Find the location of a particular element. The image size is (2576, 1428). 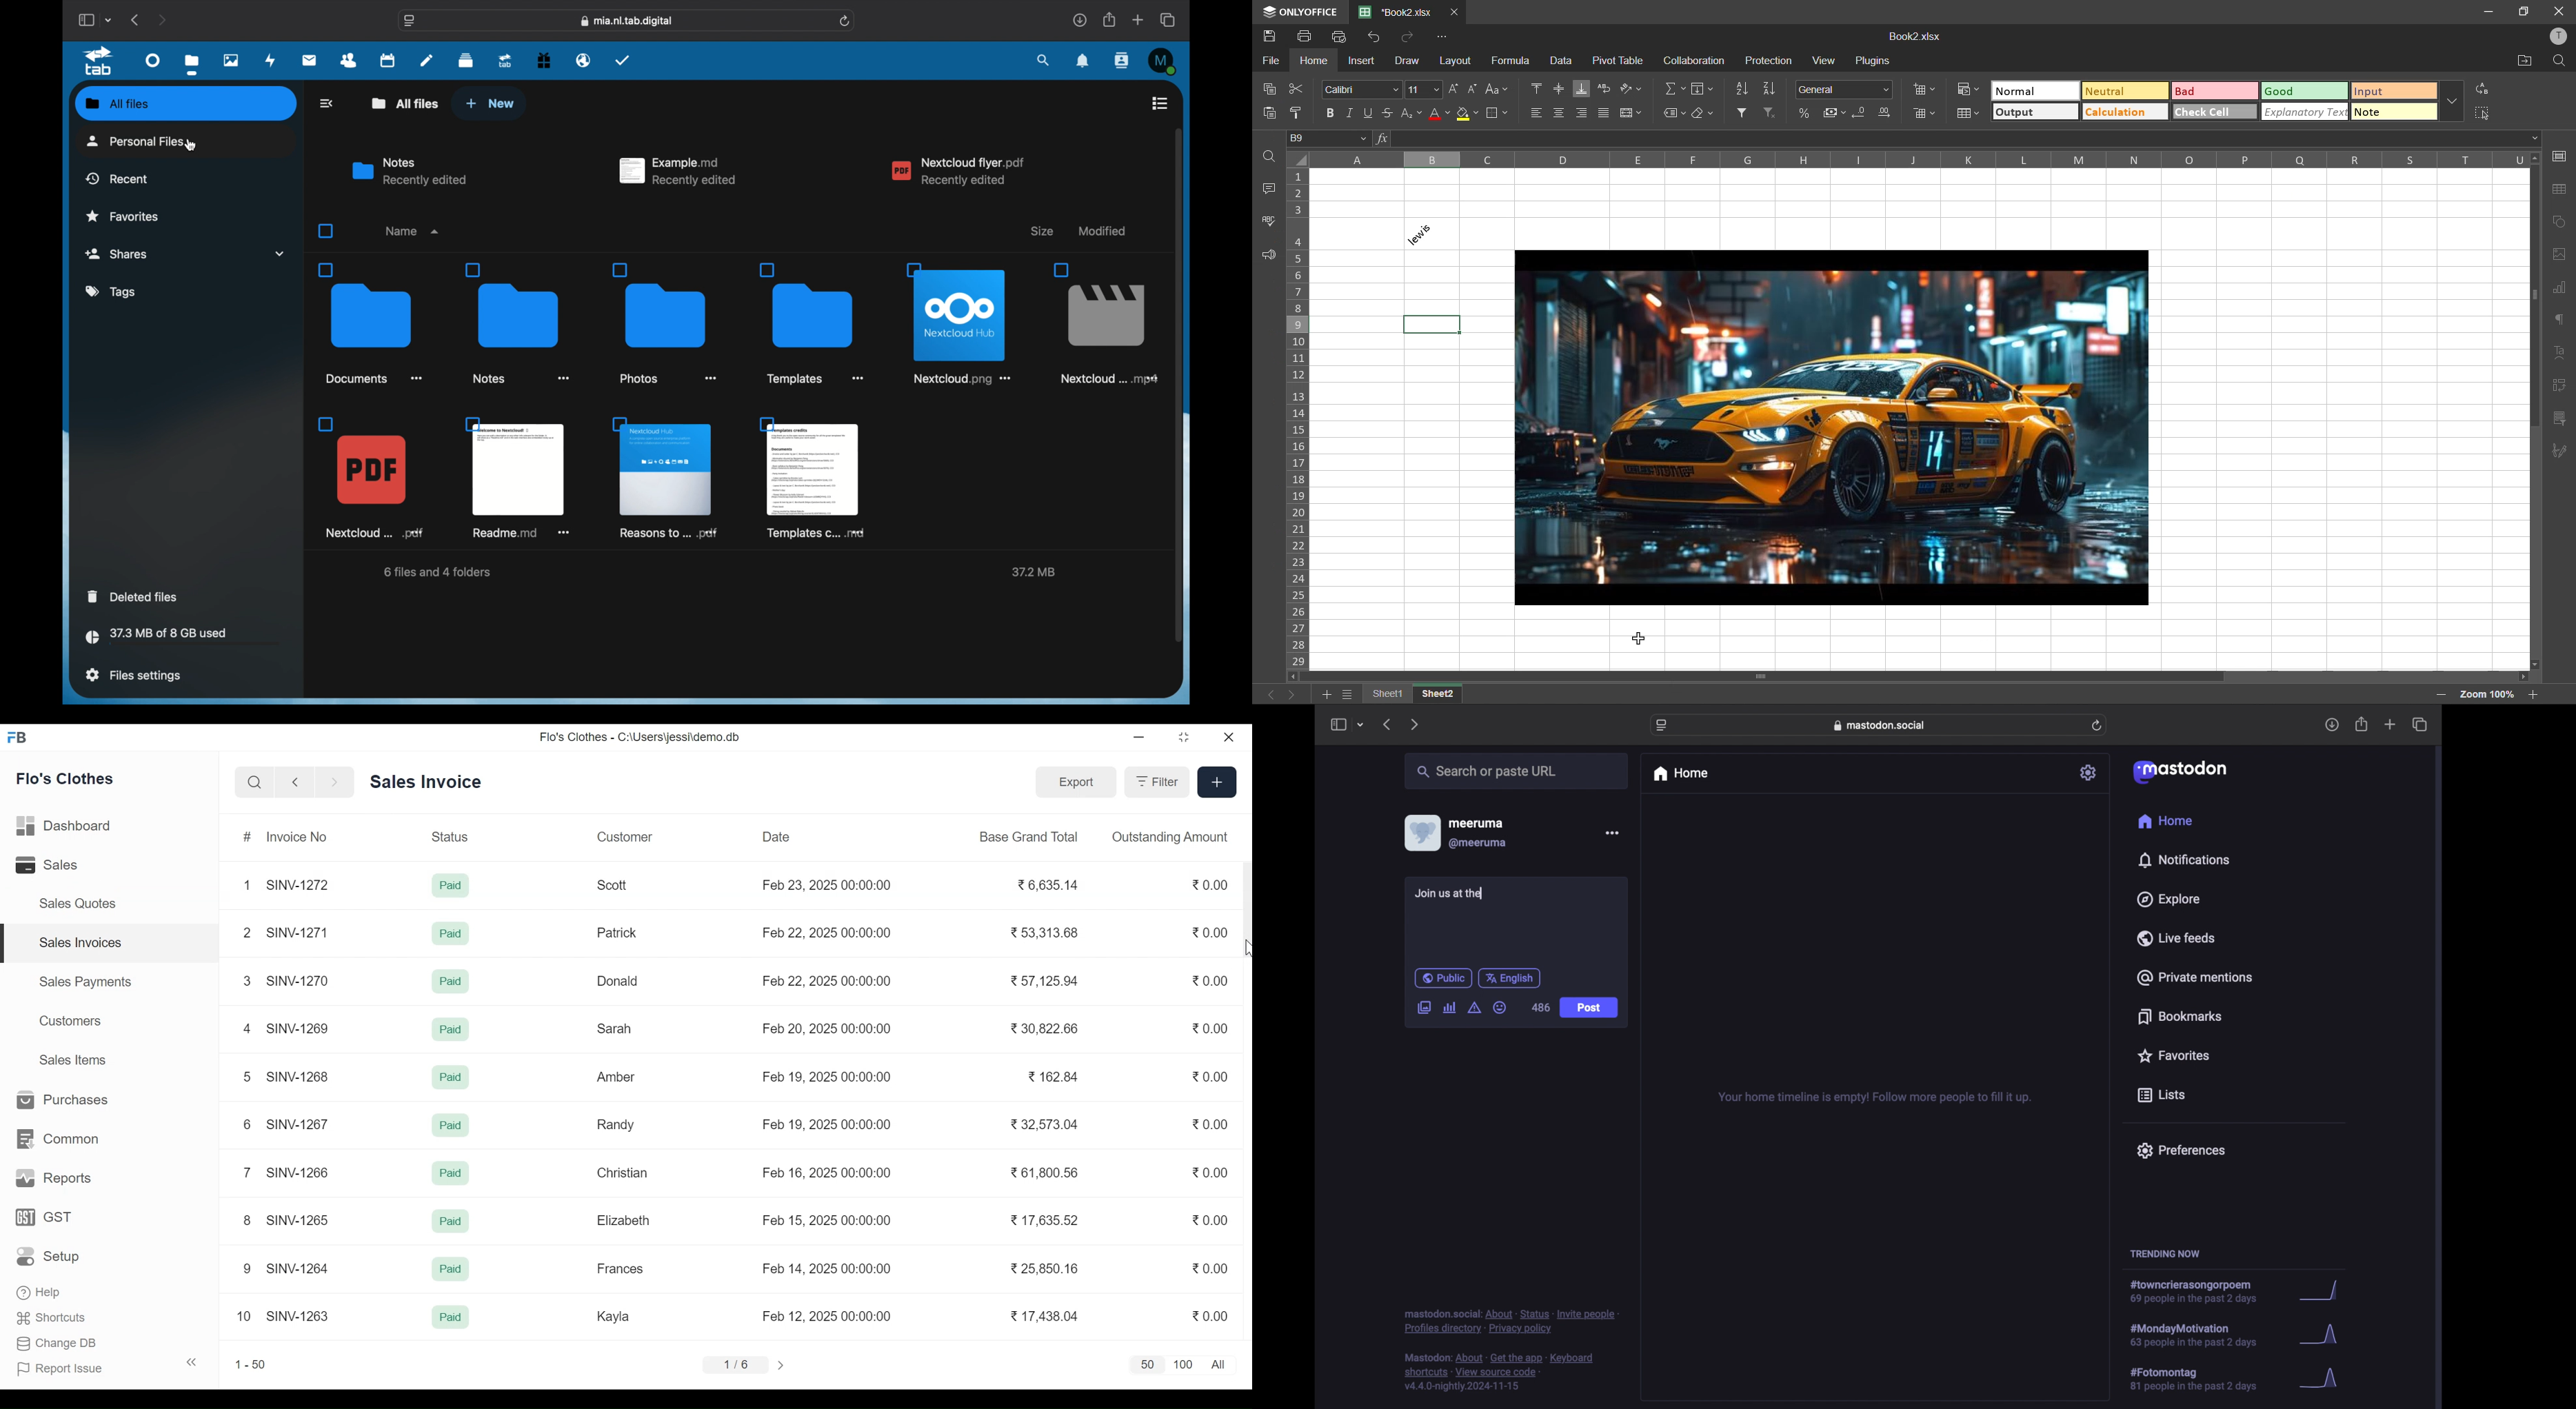

SINV-1266 is located at coordinates (301, 1172).